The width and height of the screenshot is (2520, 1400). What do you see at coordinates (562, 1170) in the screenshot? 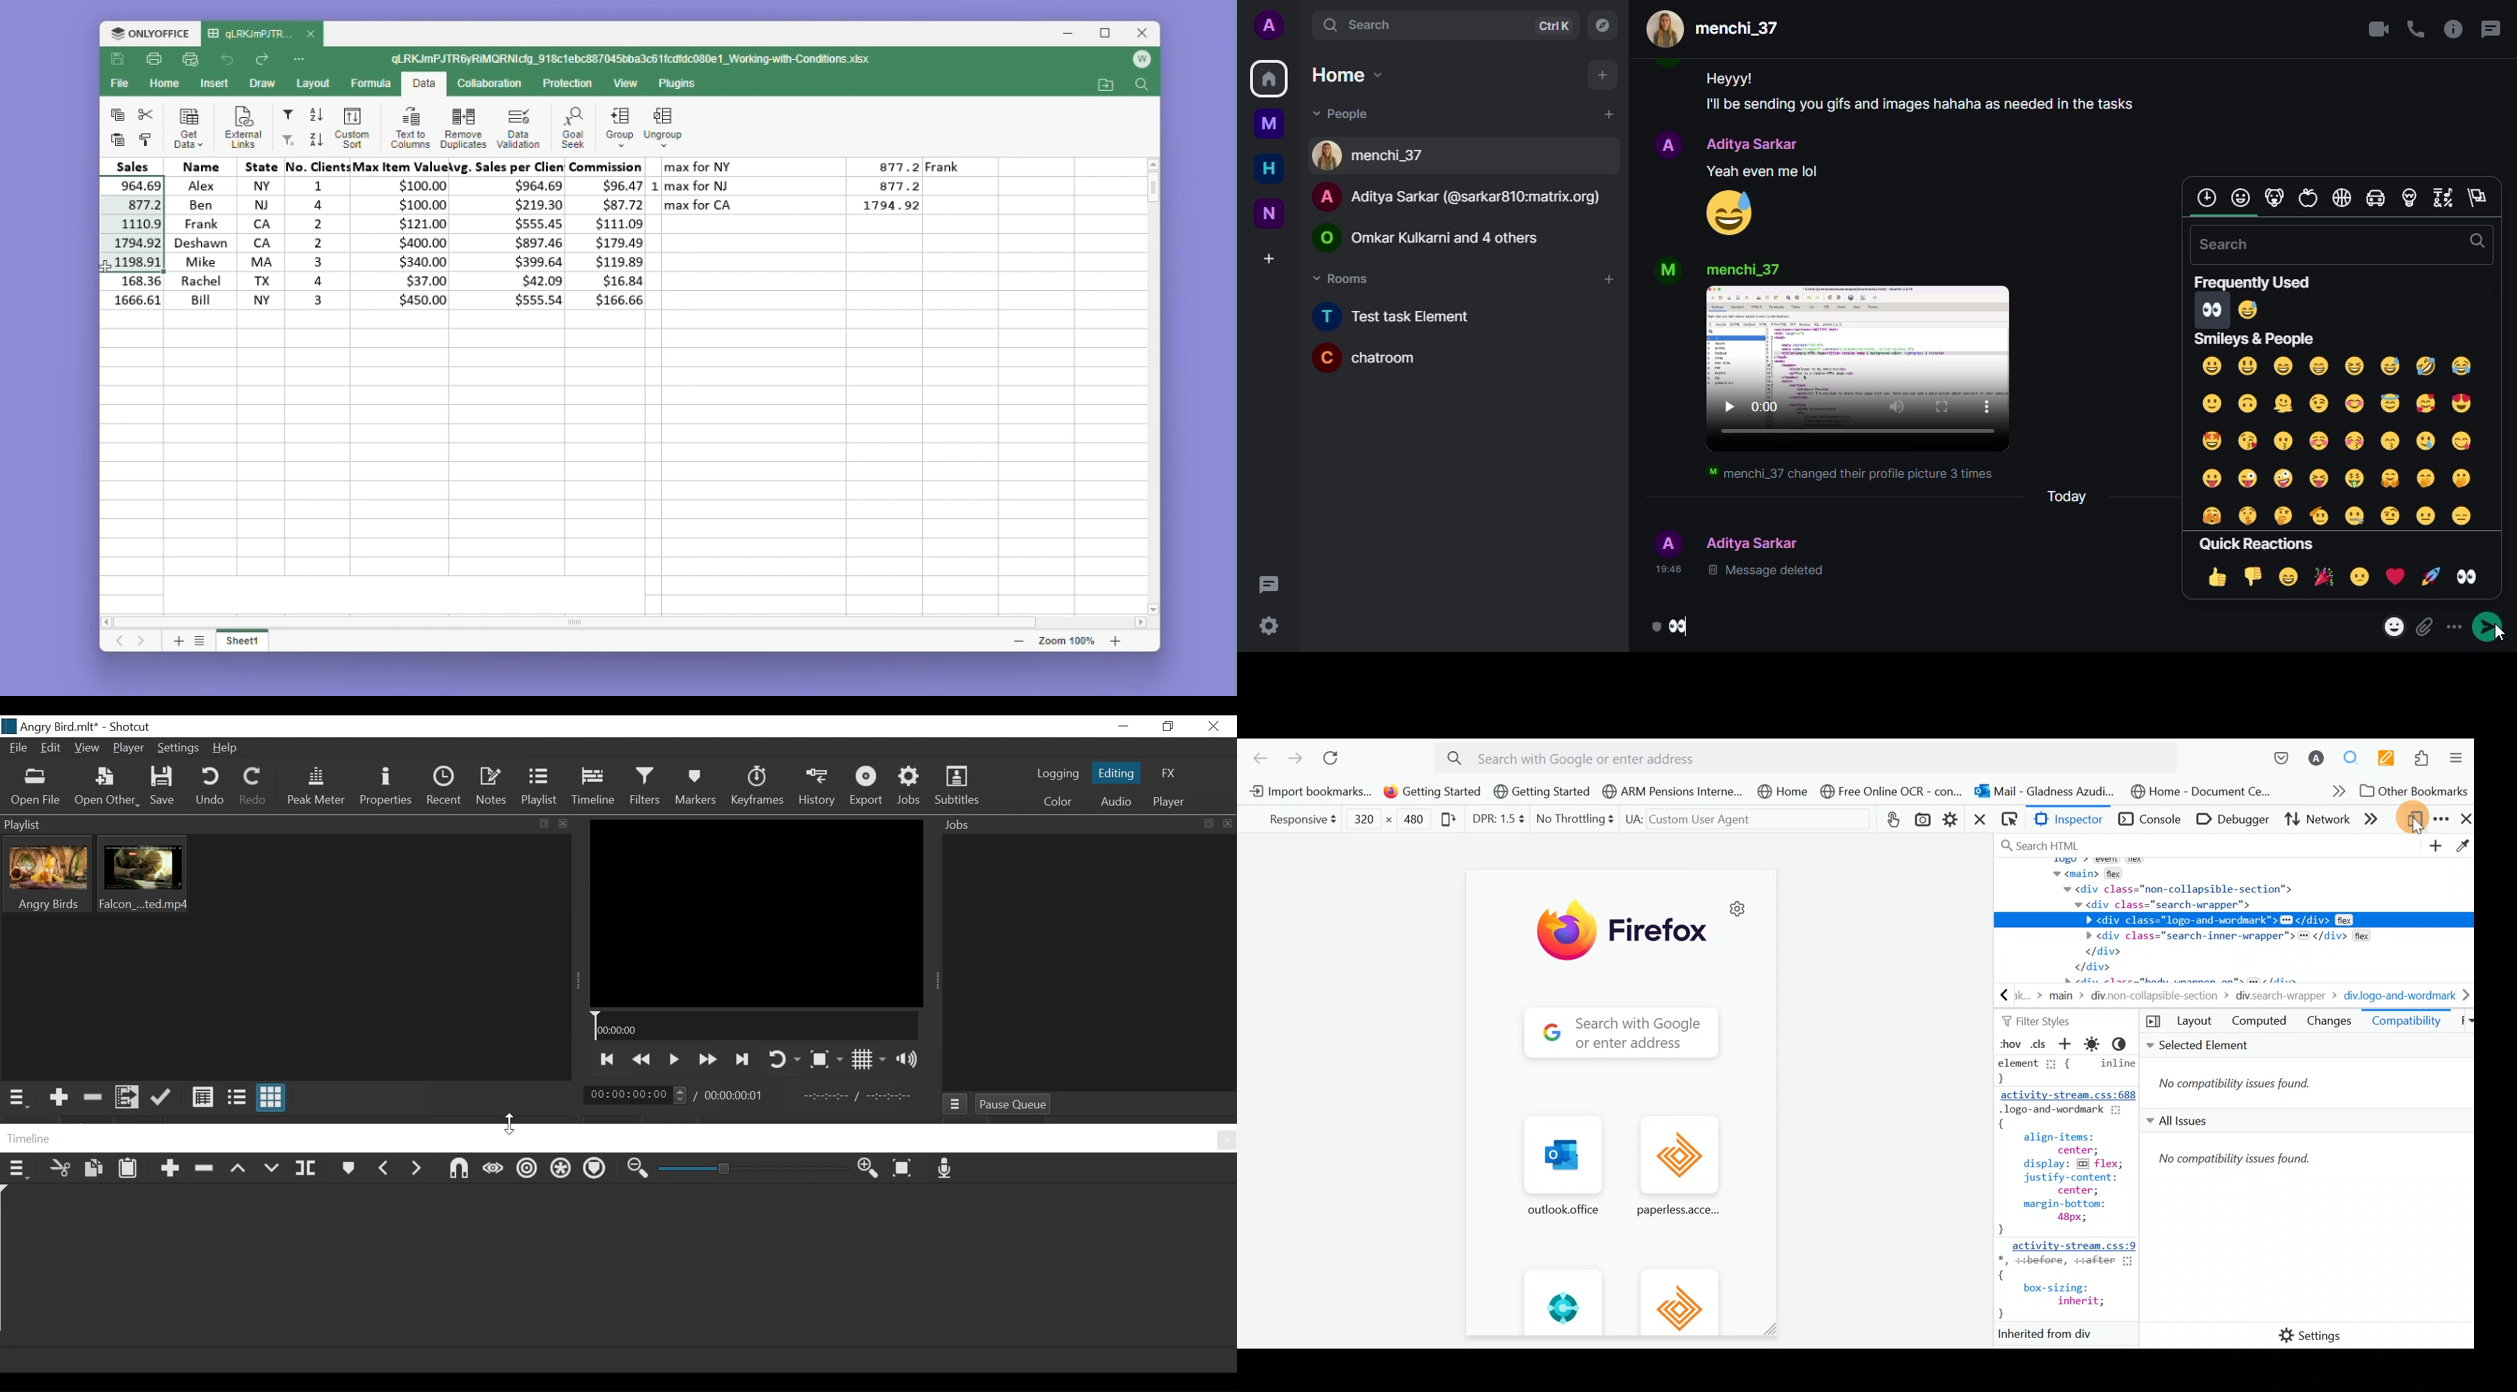
I see `Ripple all tracks` at bounding box center [562, 1170].